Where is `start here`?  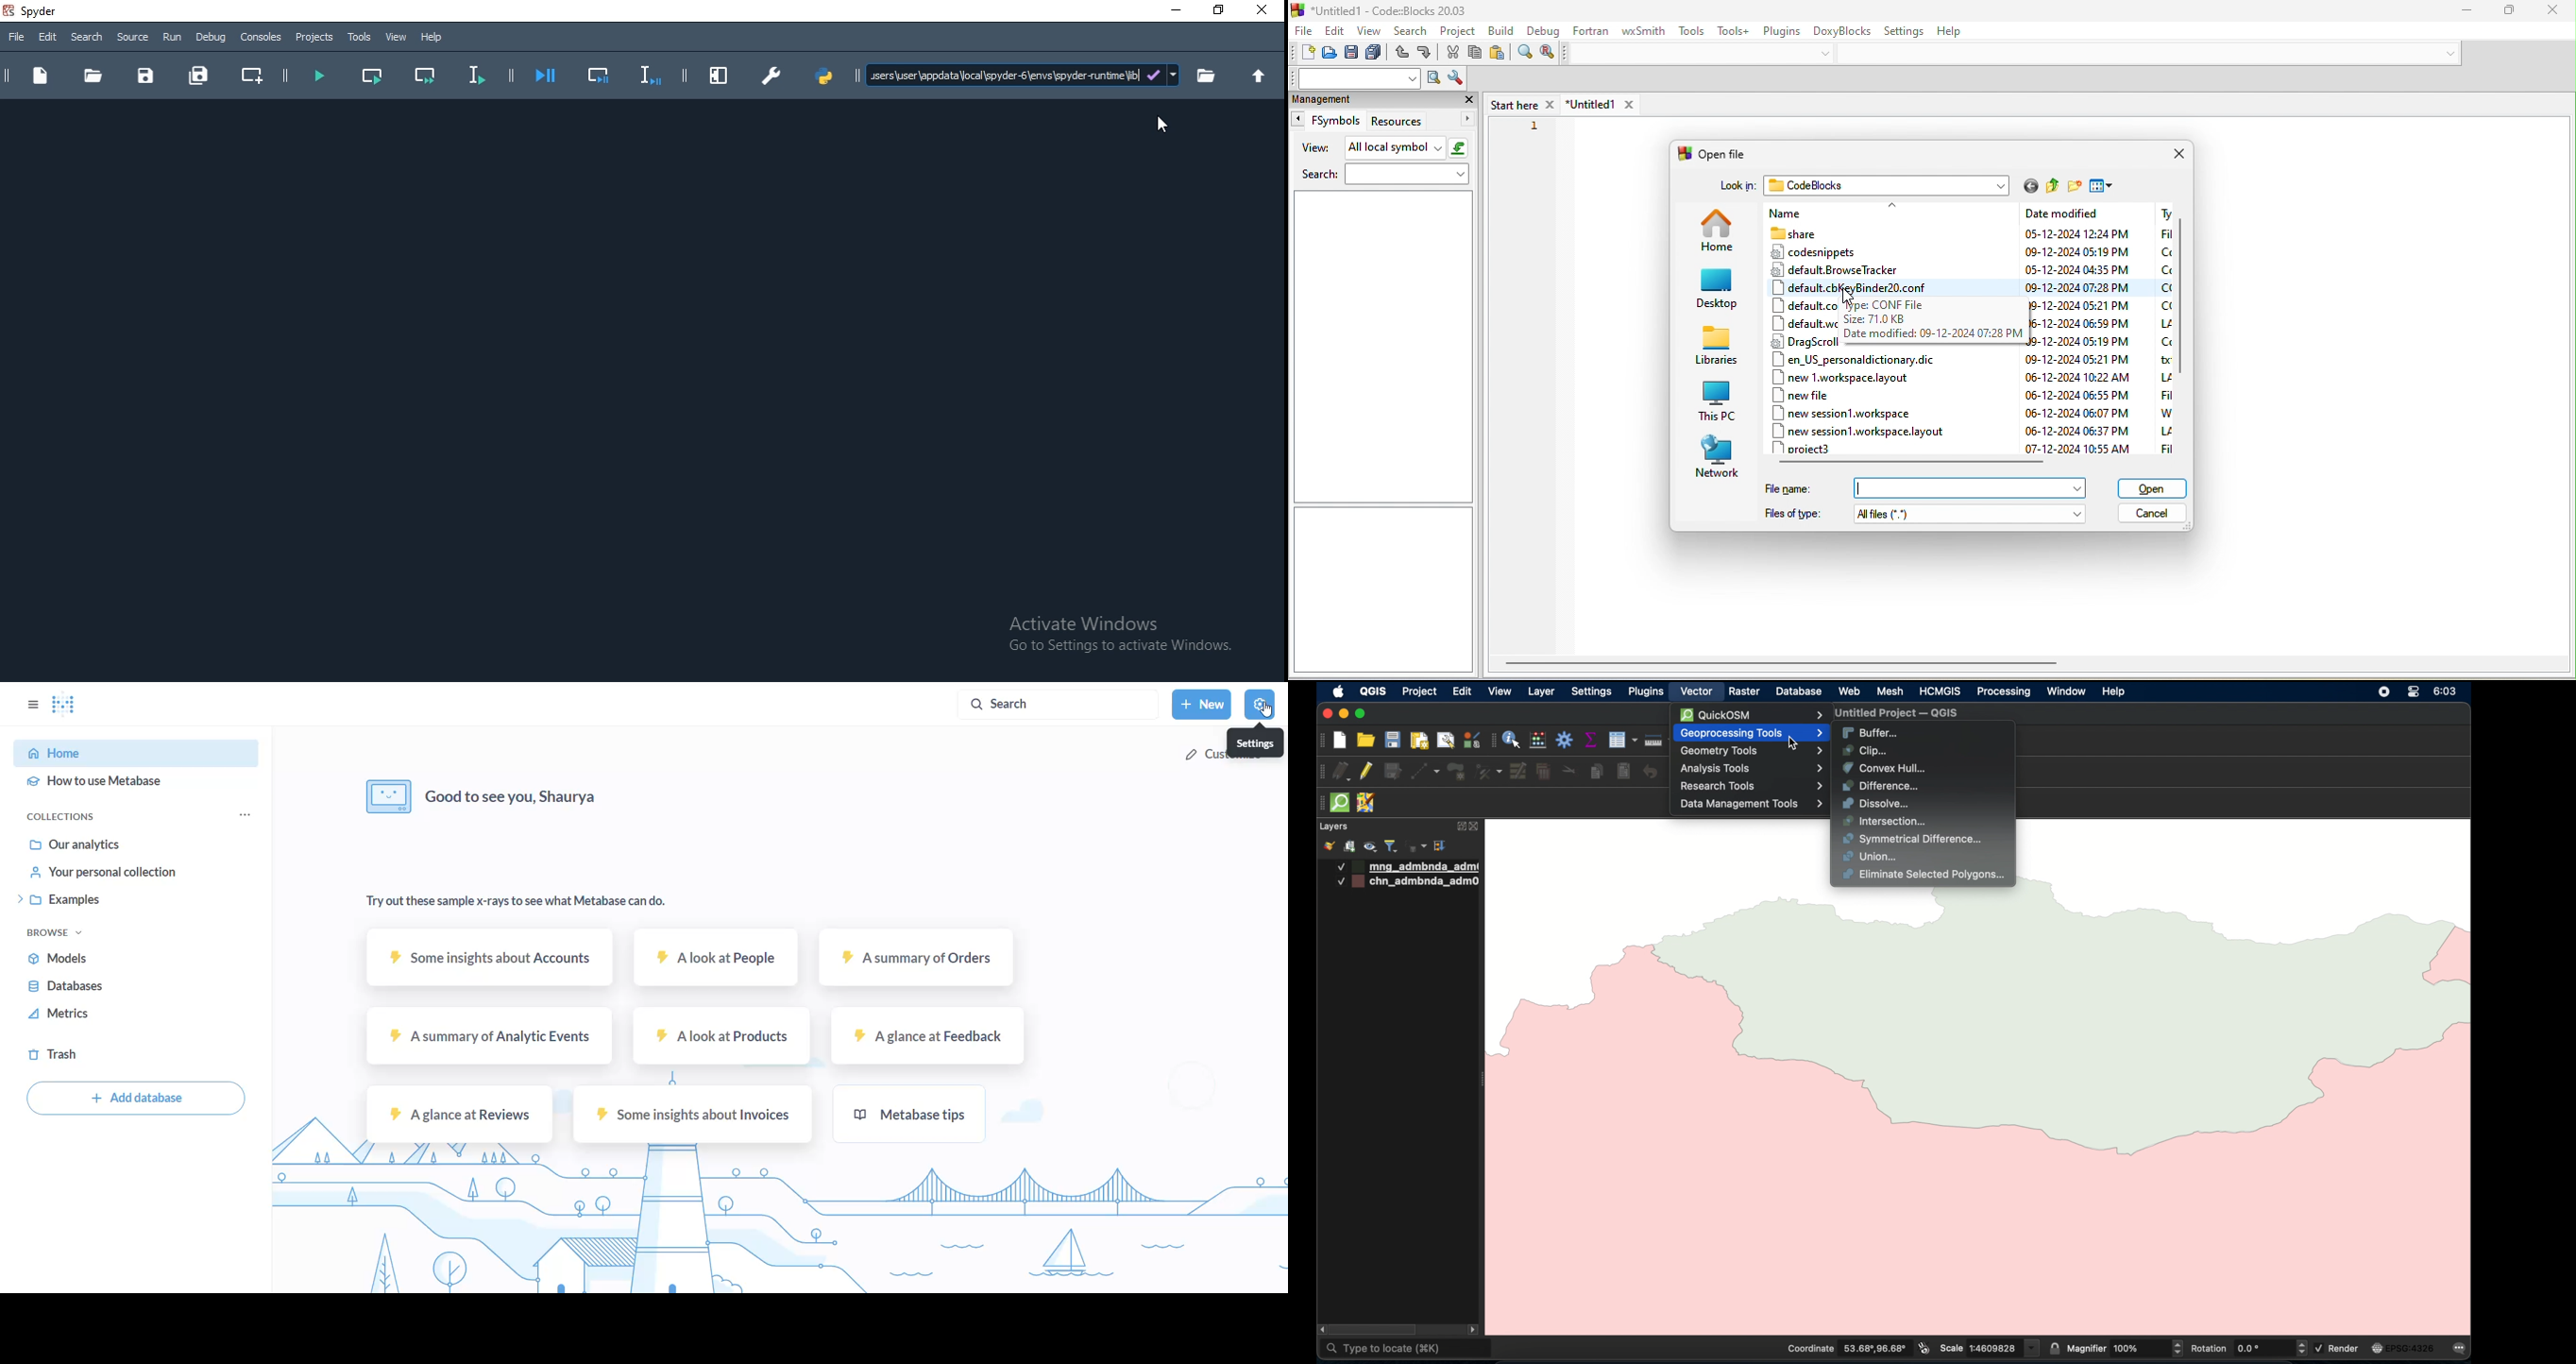
start here is located at coordinates (1519, 101).